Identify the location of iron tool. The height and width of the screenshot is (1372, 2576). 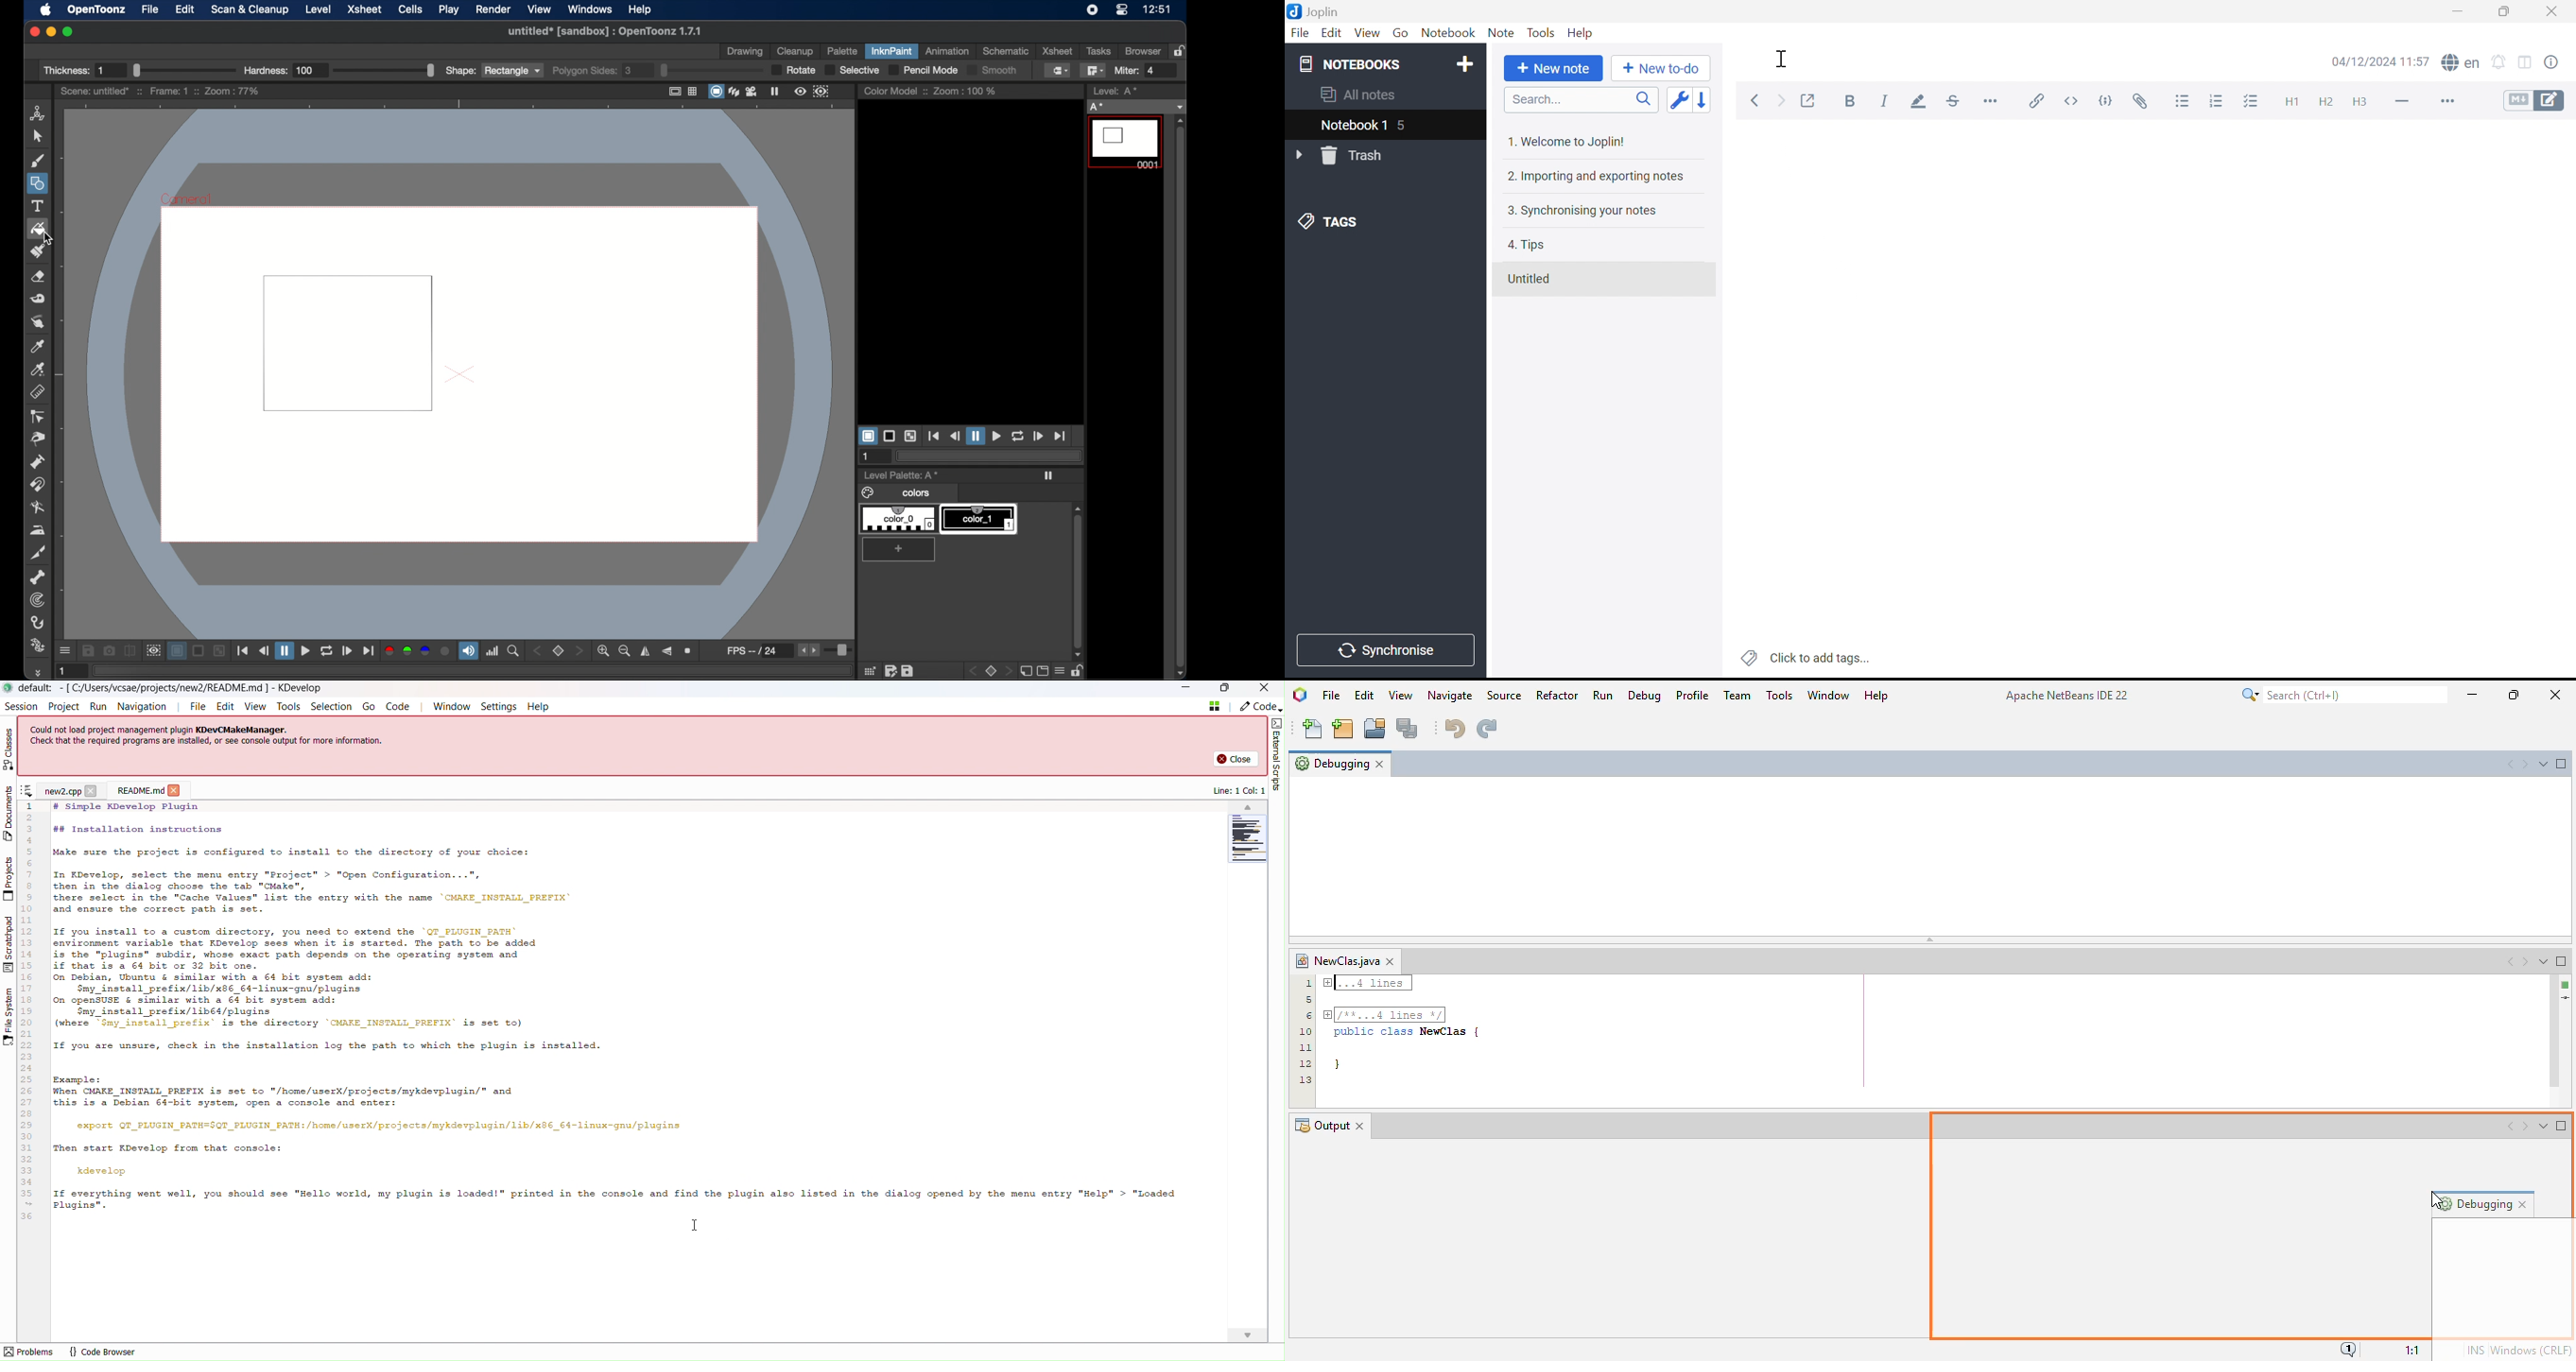
(38, 531).